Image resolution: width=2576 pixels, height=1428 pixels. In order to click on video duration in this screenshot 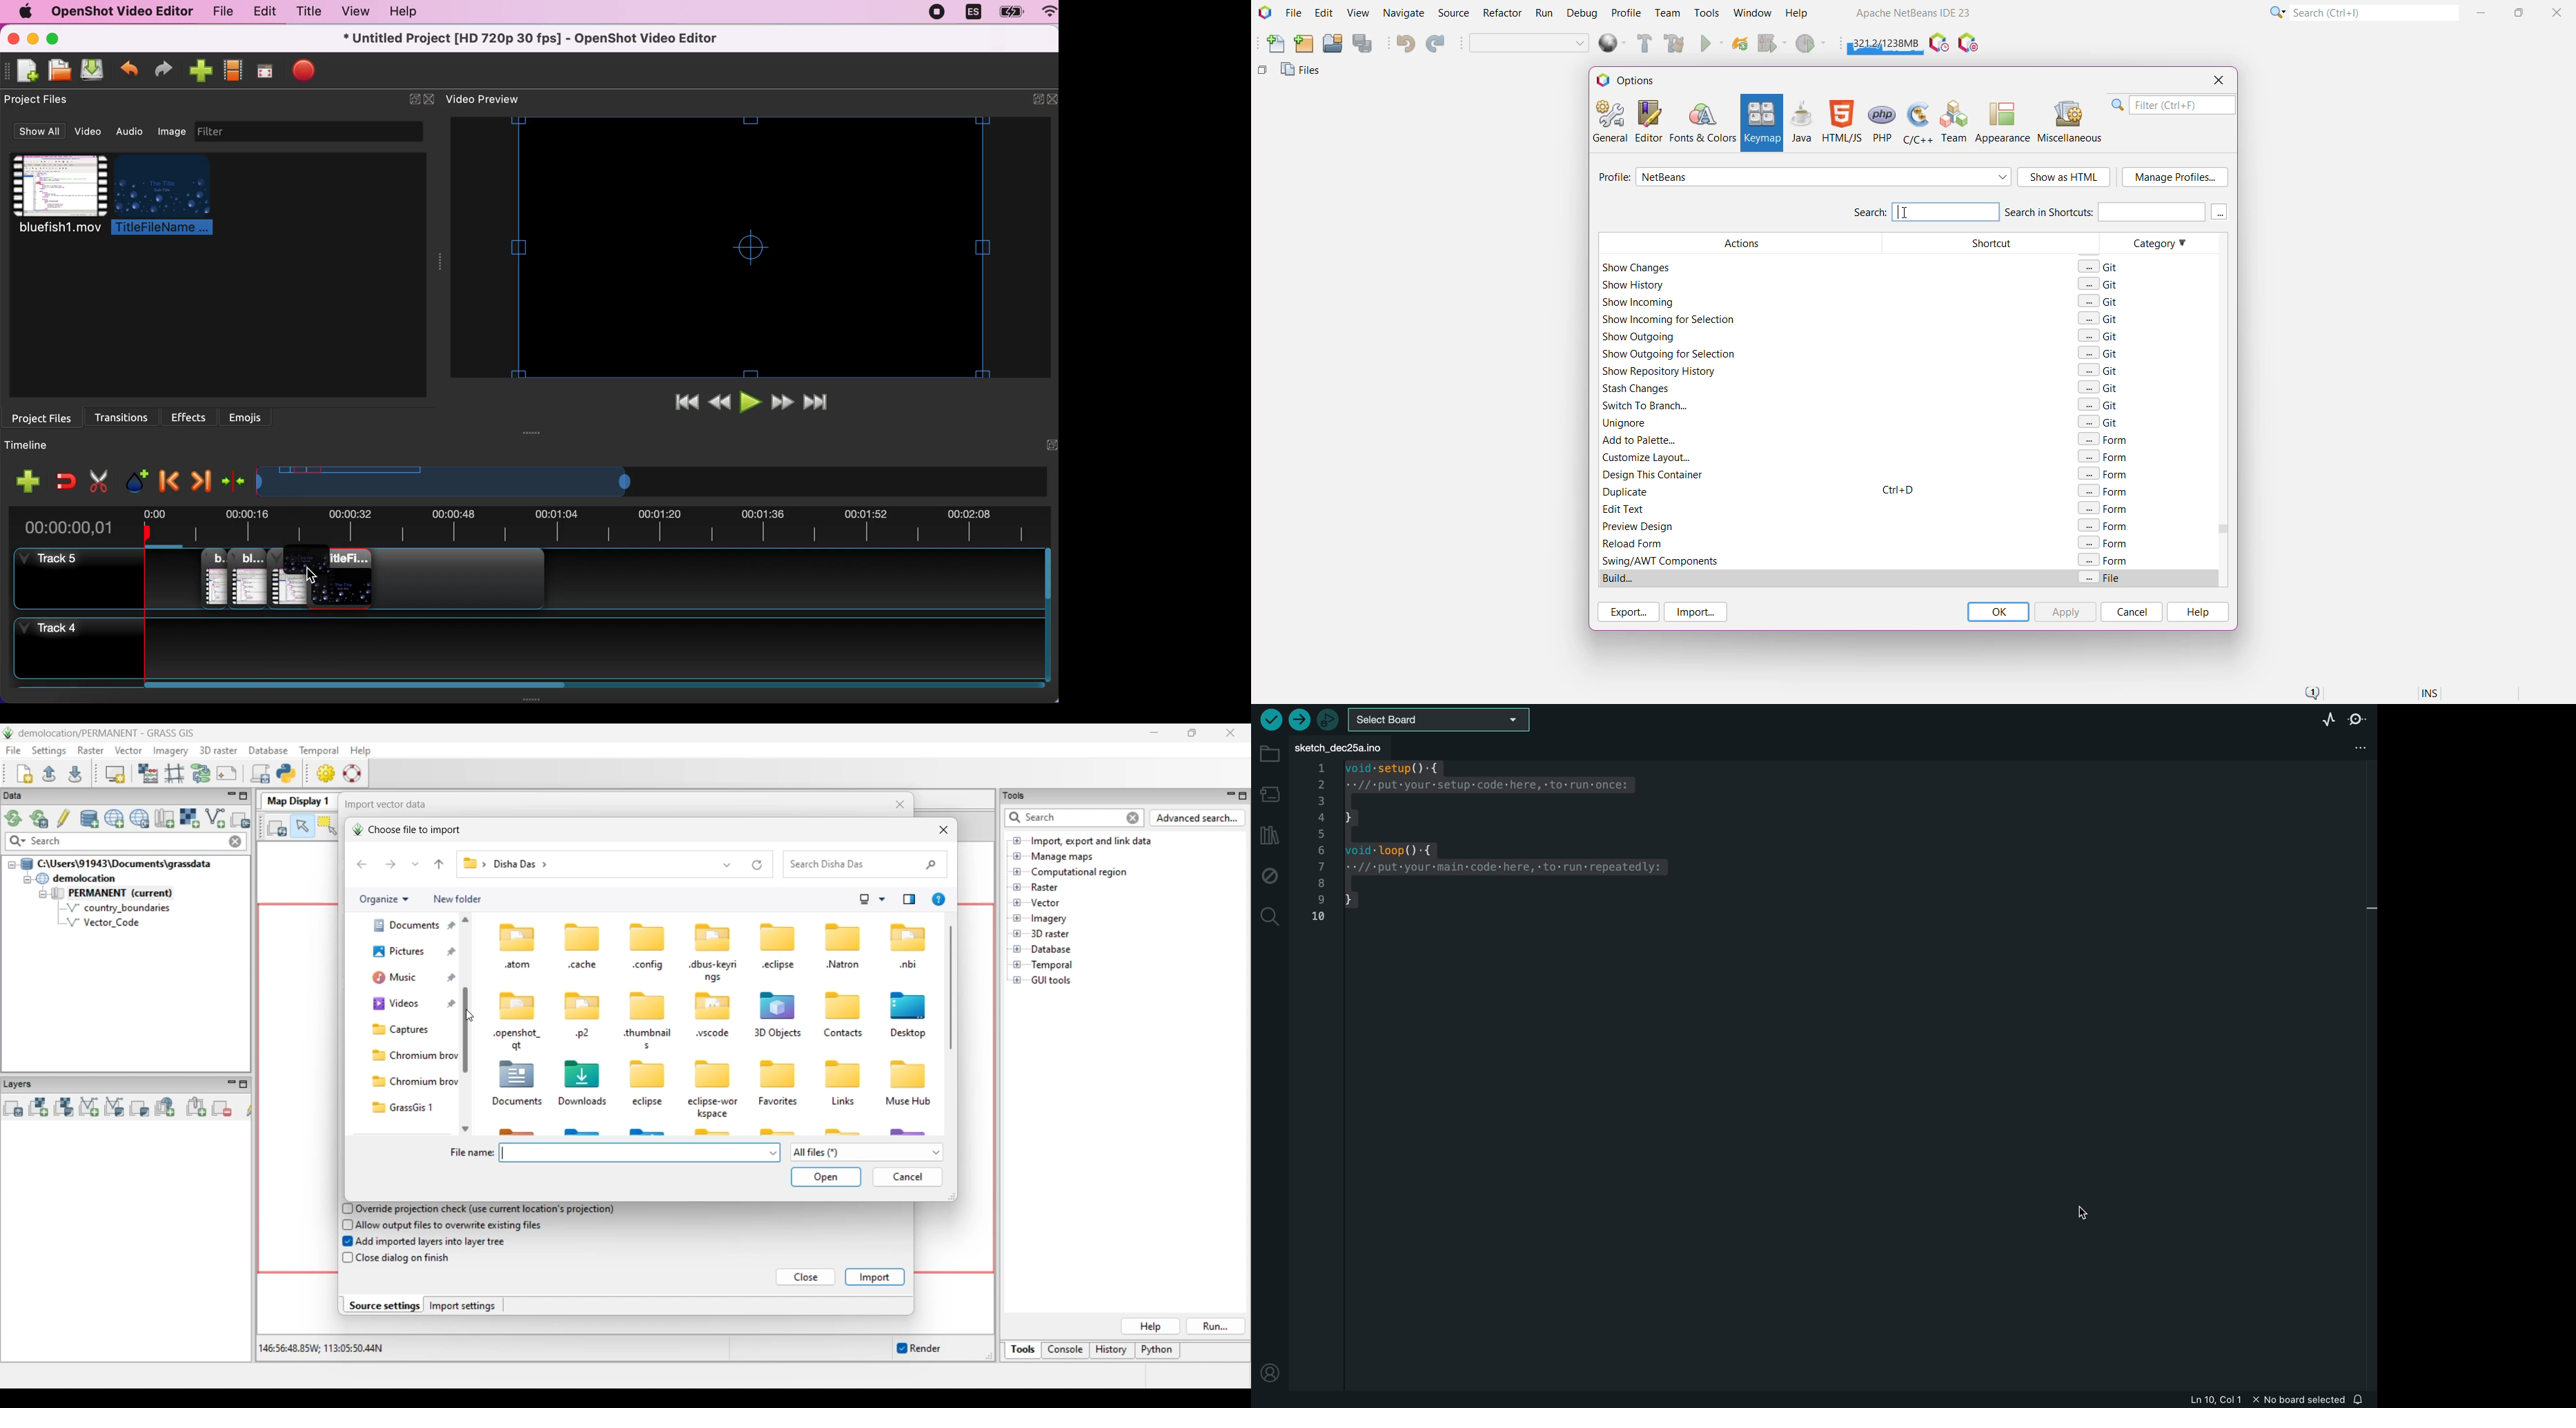, I will do `click(515, 483)`.